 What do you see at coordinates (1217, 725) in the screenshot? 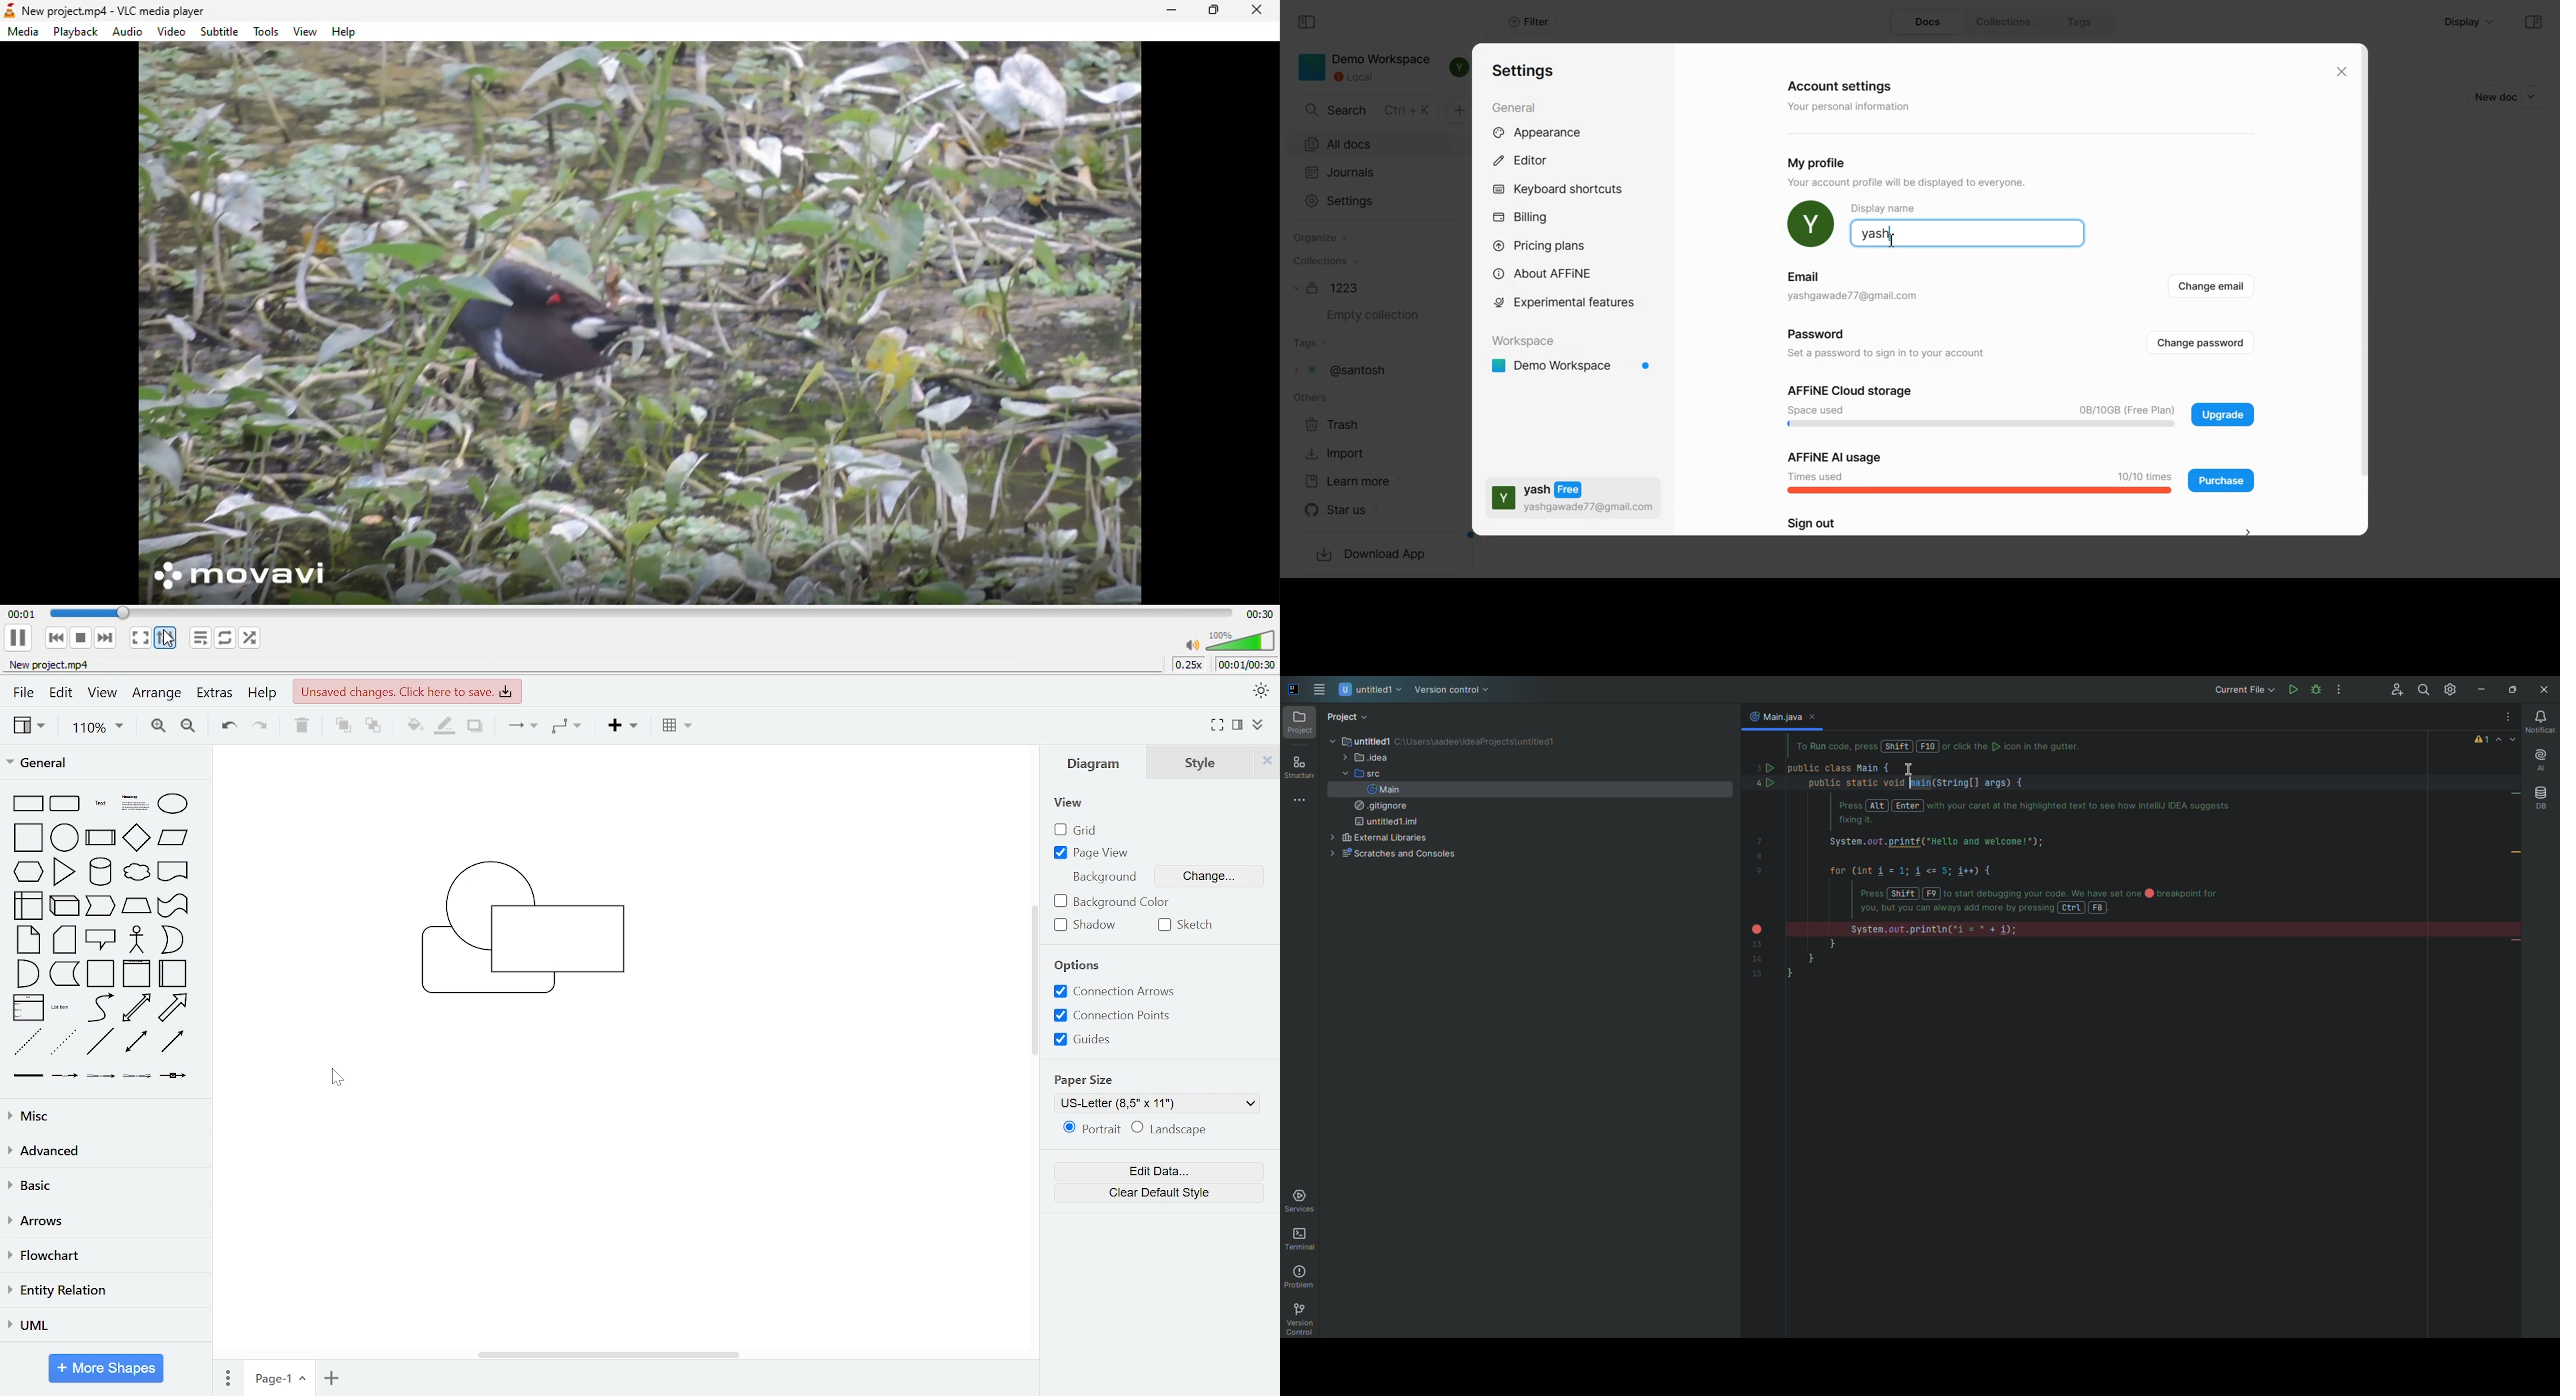
I see `full screen` at bounding box center [1217, 725].